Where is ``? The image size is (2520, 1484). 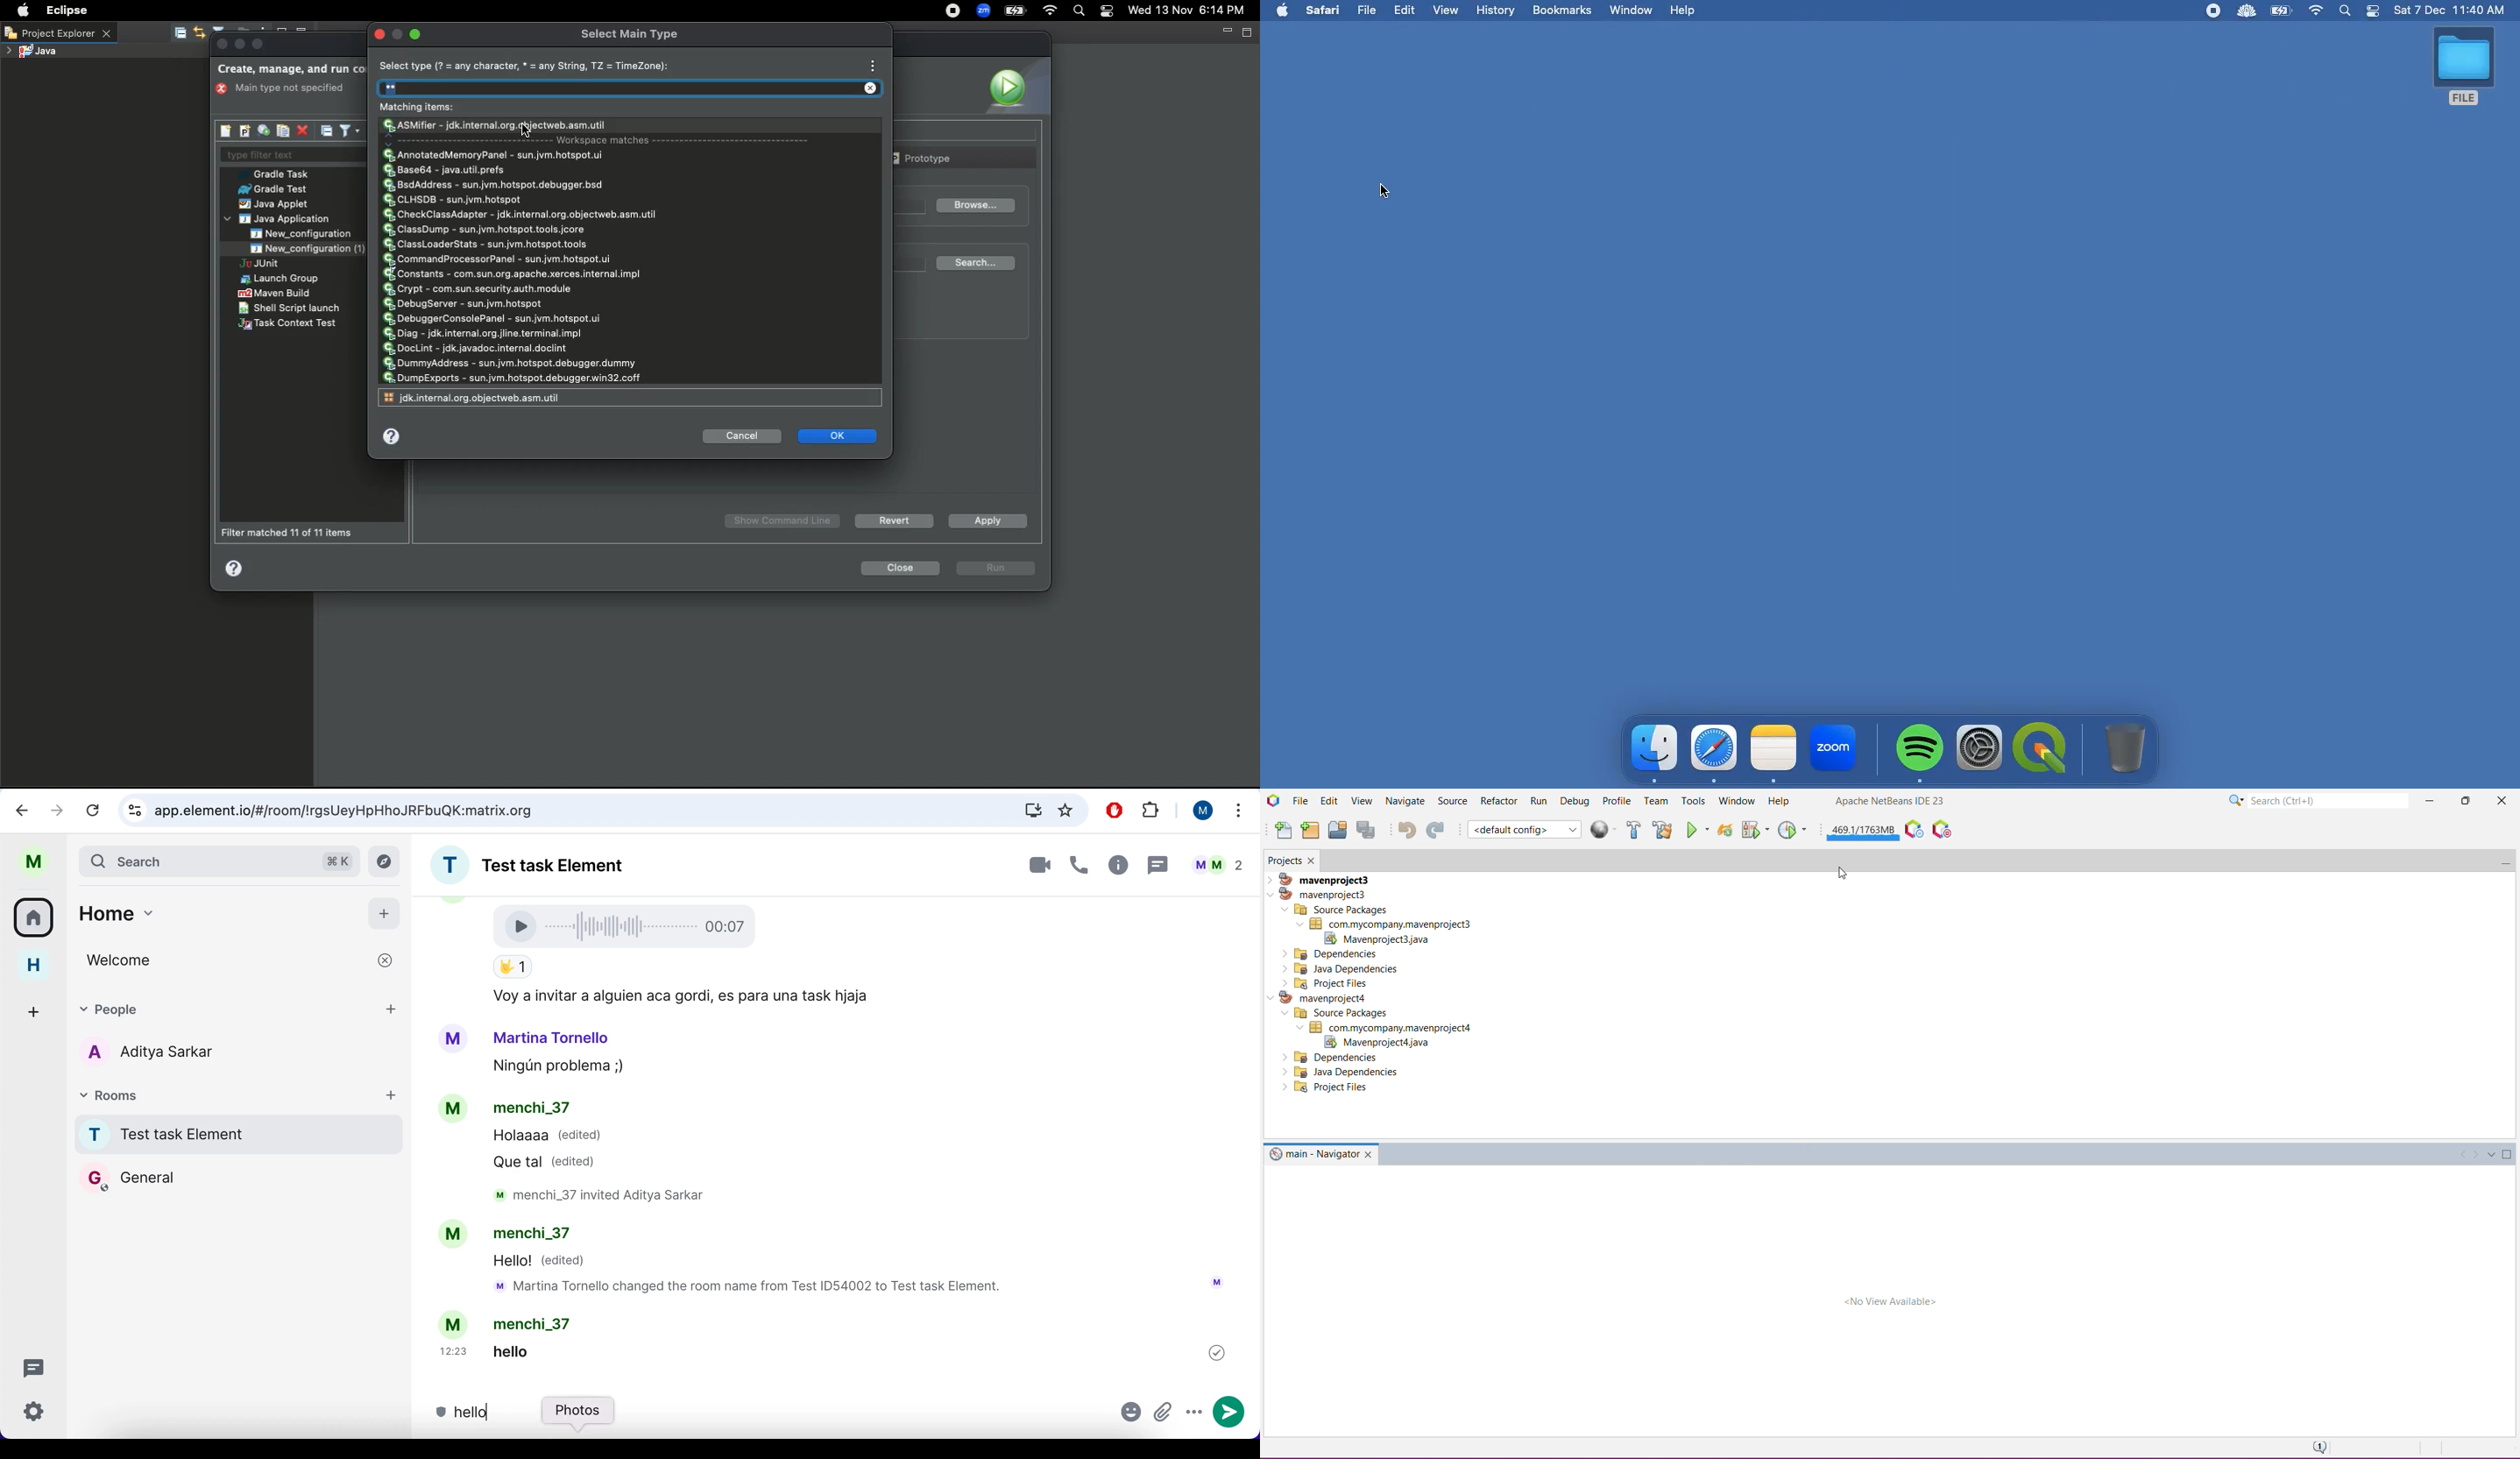
 is located at coordinates (1217, 1353).